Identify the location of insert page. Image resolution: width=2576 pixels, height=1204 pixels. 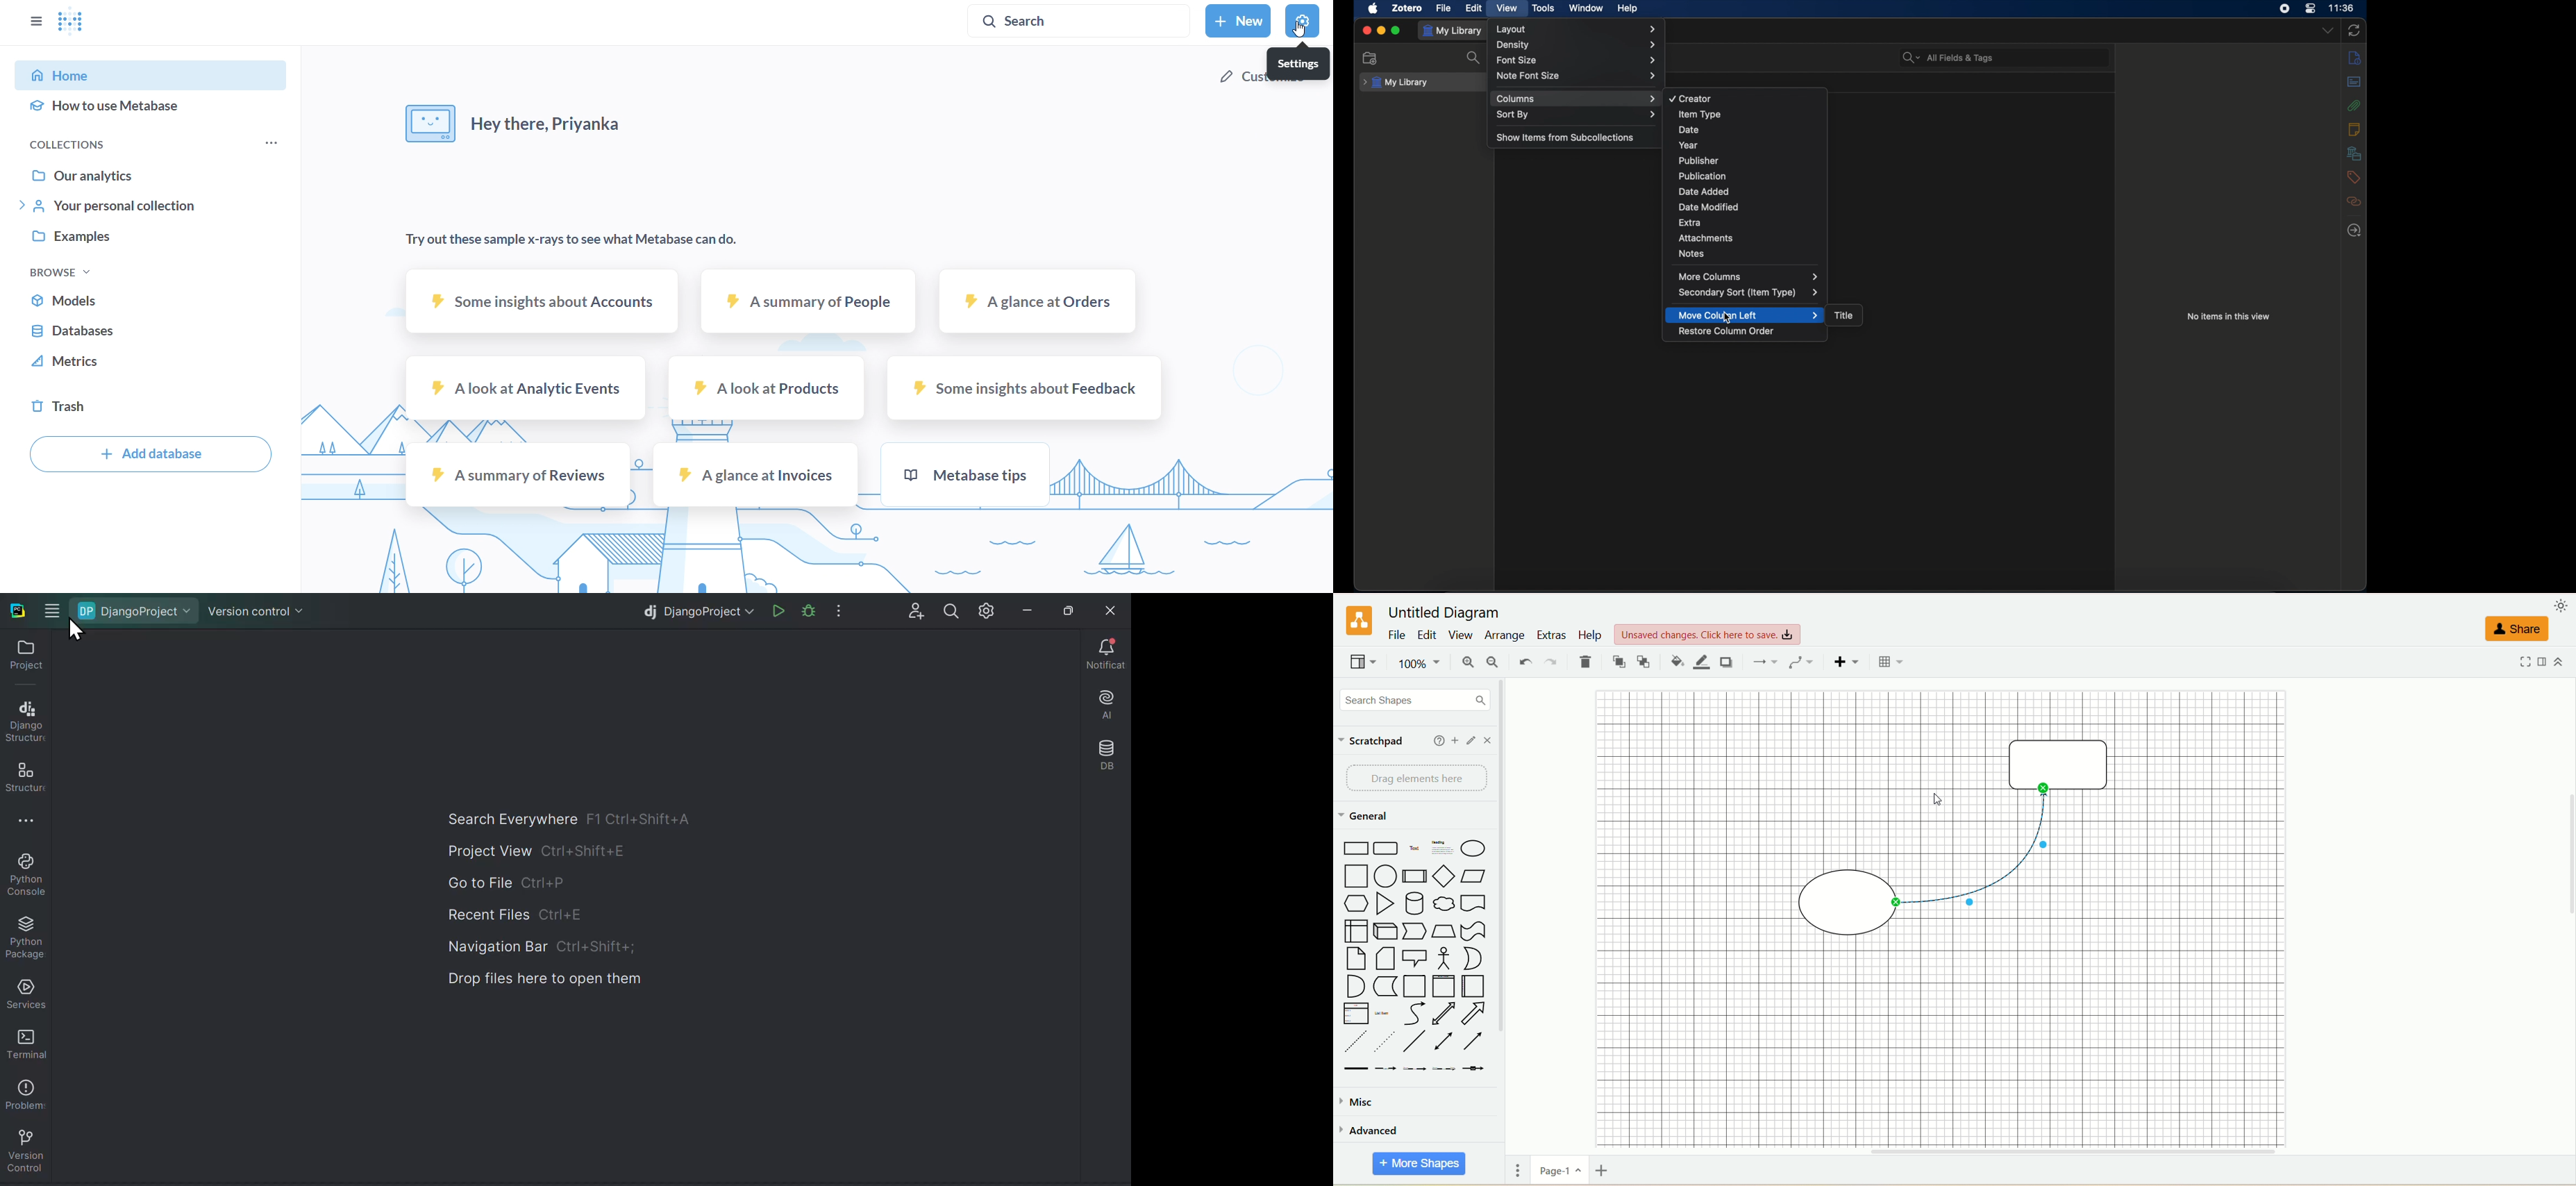
(1606, 1172).